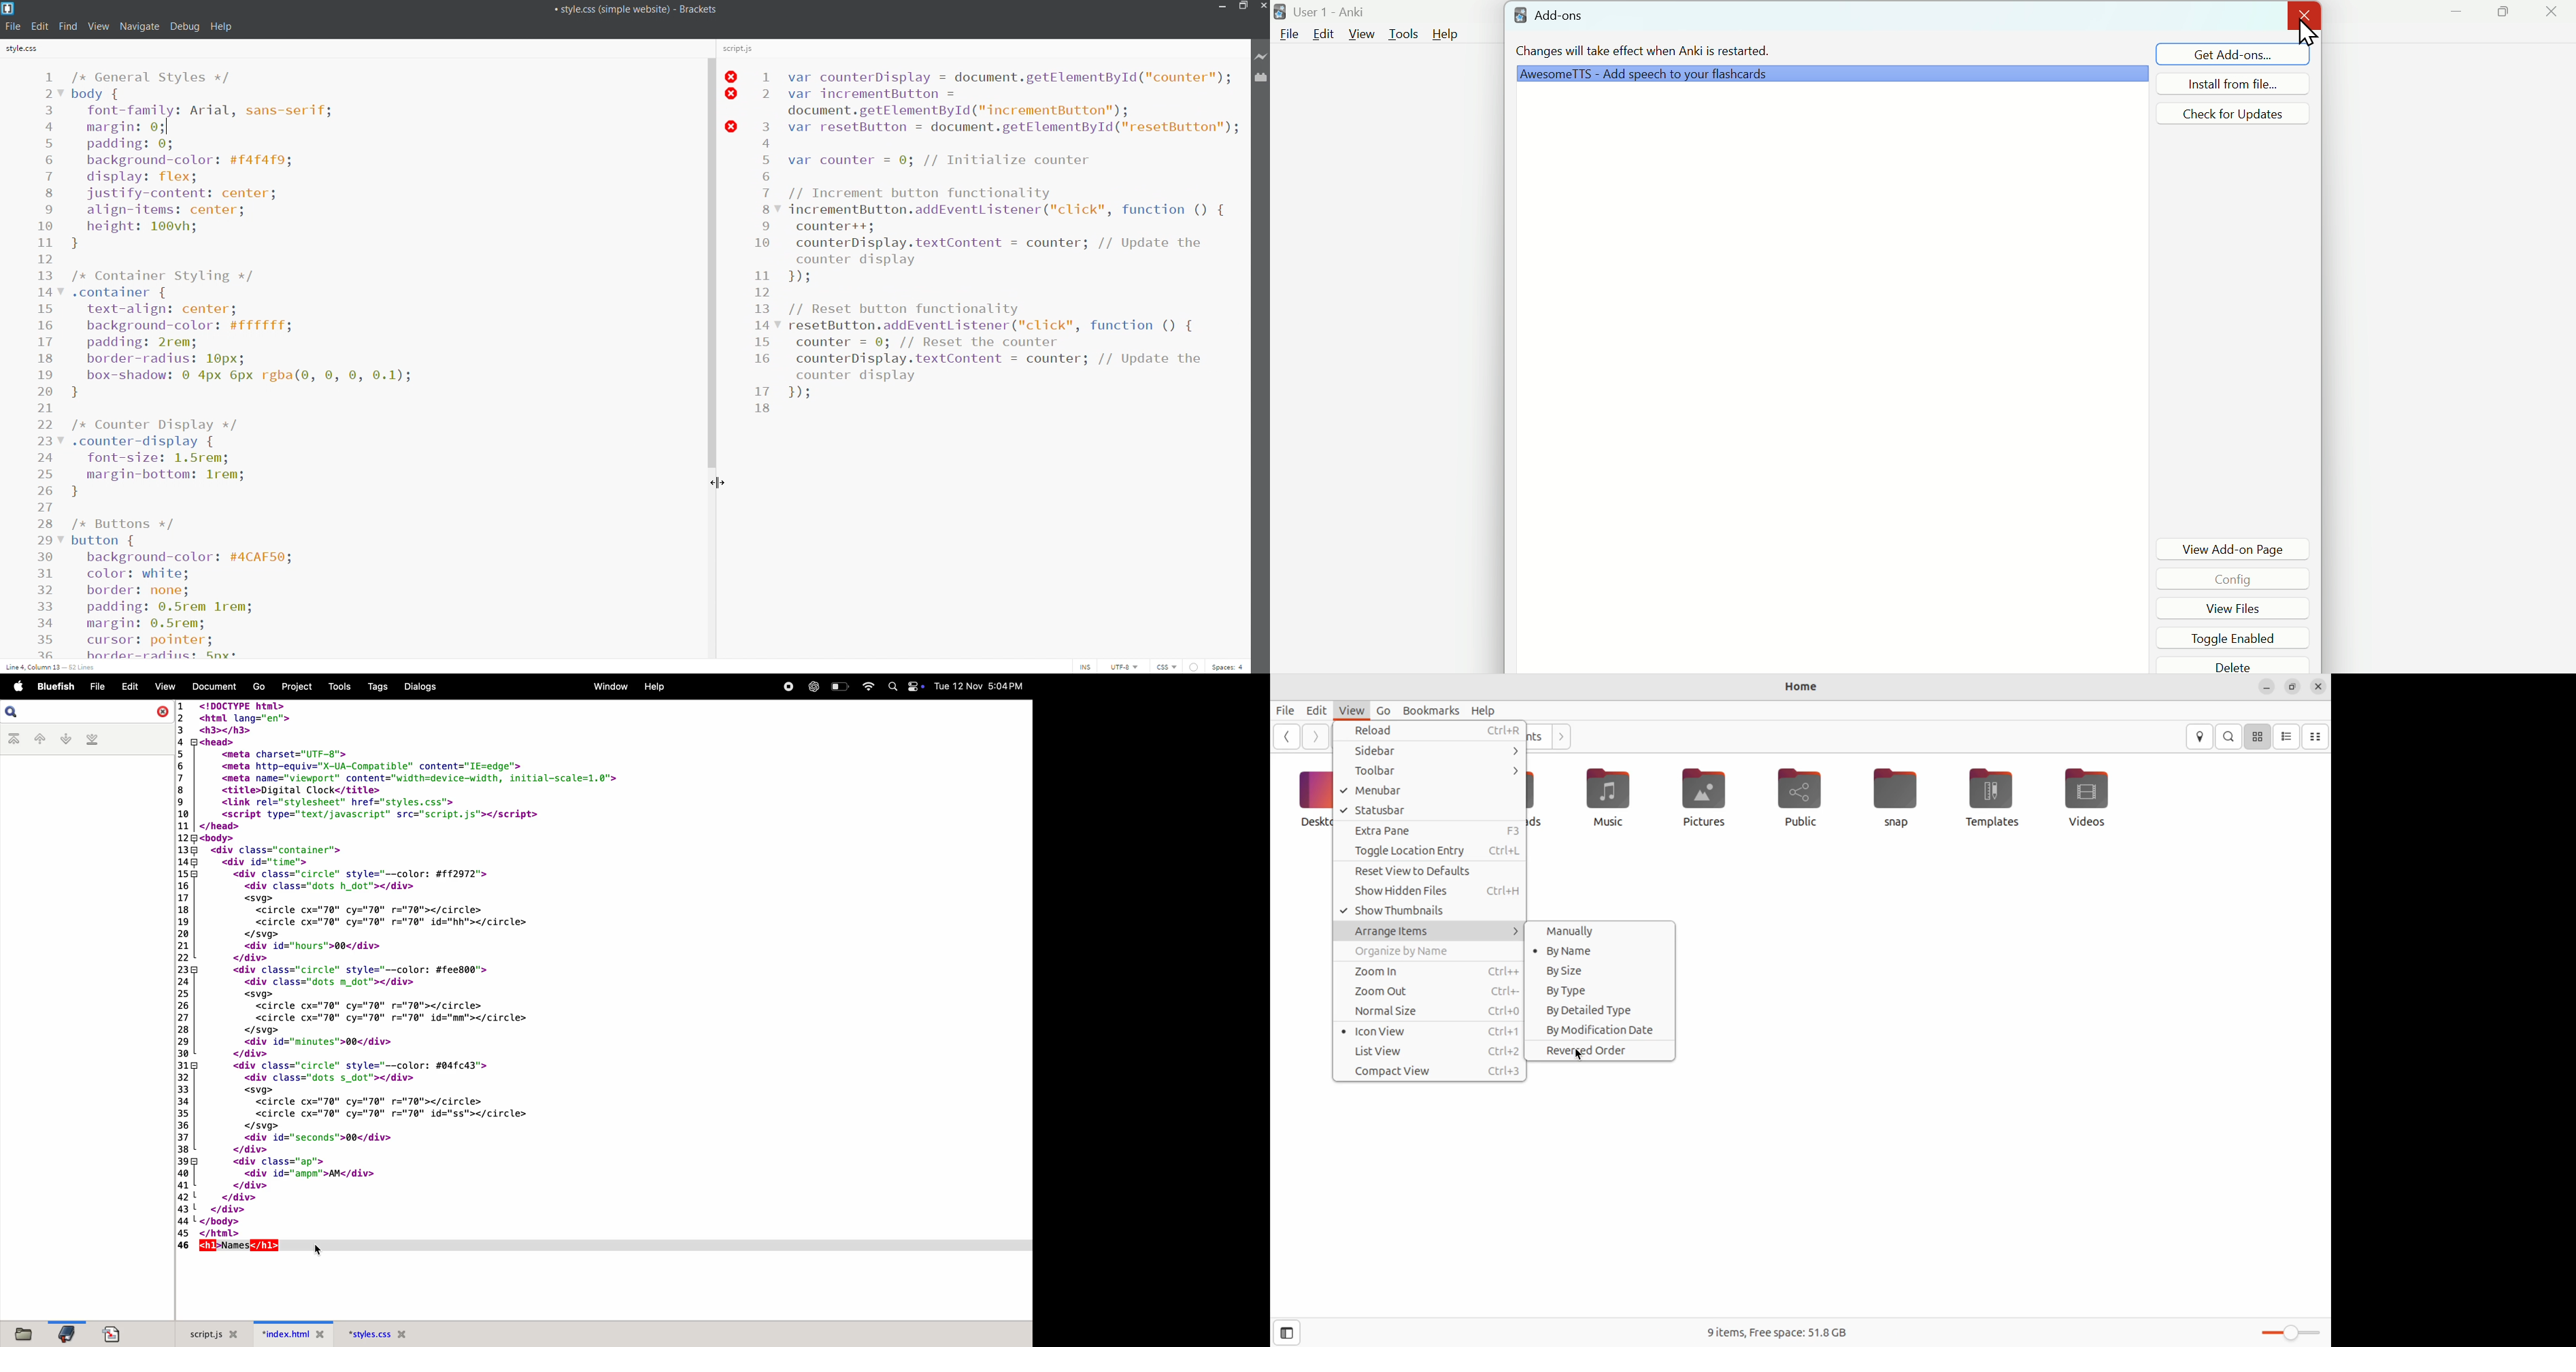 The width and height of the screenshot is (2576, 1372). What do you see at coordinates (1431, 1071) in the screenshot?
I see `compact view` at bounding box center [1431, 1071].